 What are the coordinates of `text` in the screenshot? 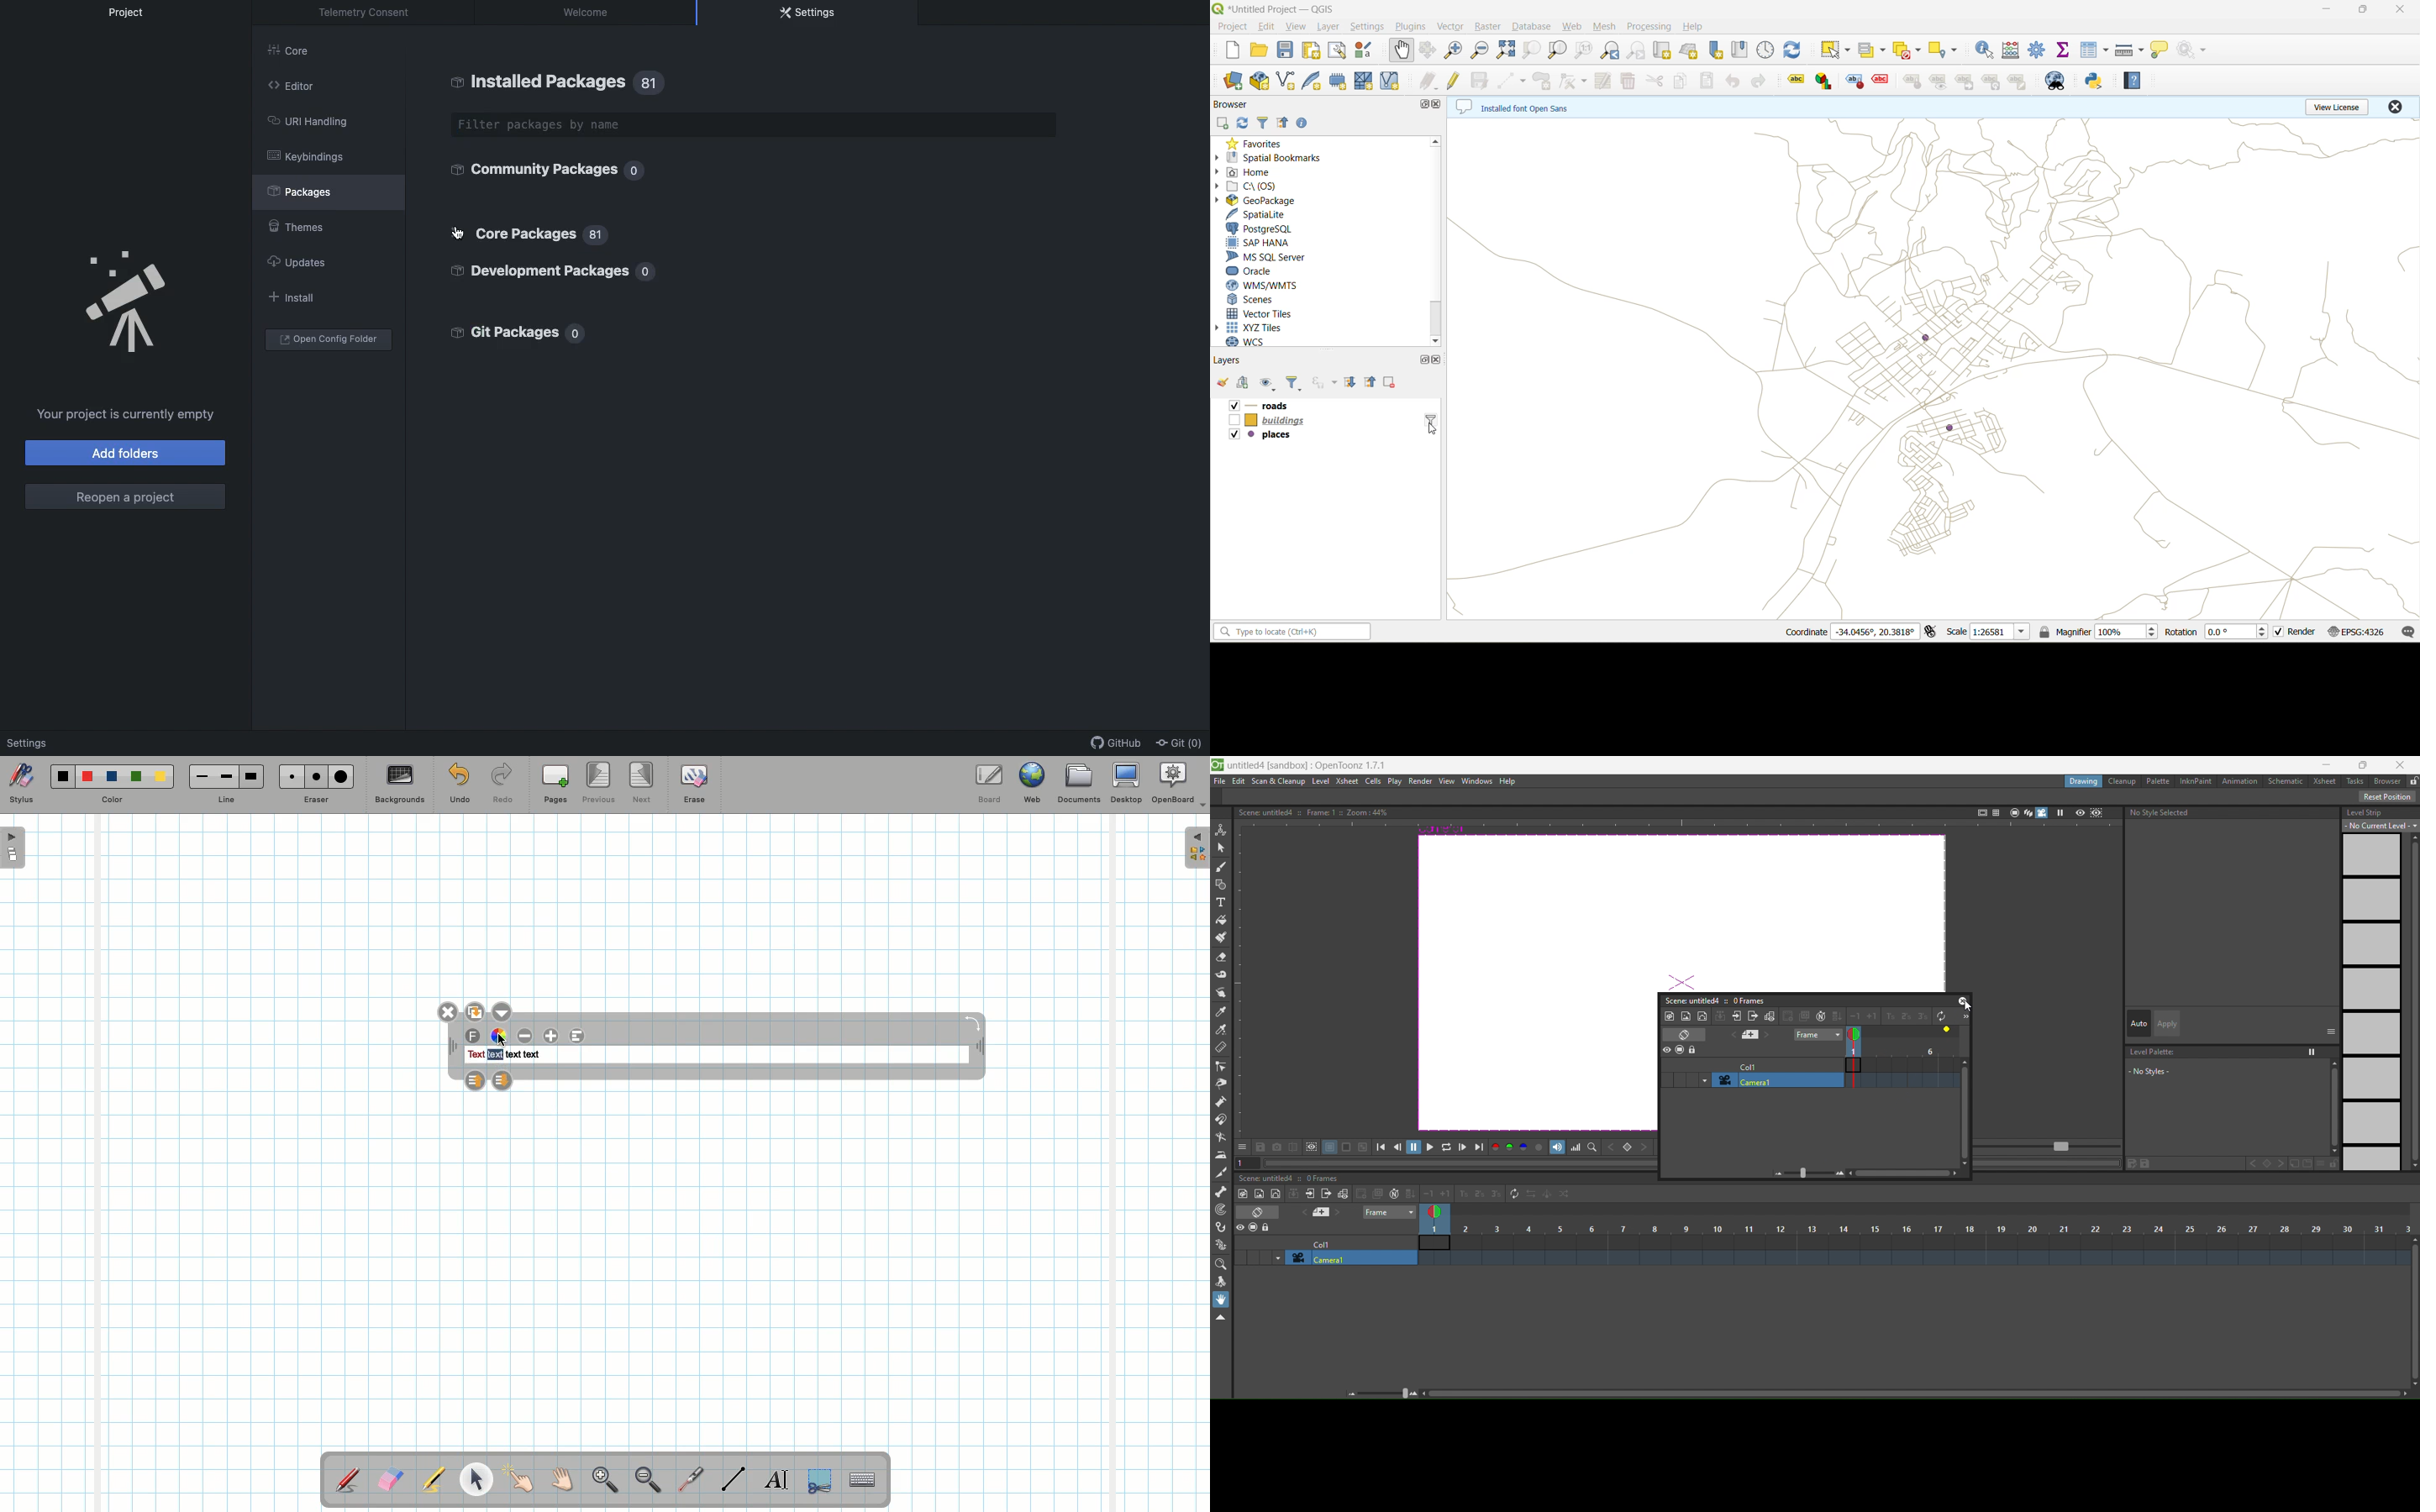 It's located at (1312, 811).